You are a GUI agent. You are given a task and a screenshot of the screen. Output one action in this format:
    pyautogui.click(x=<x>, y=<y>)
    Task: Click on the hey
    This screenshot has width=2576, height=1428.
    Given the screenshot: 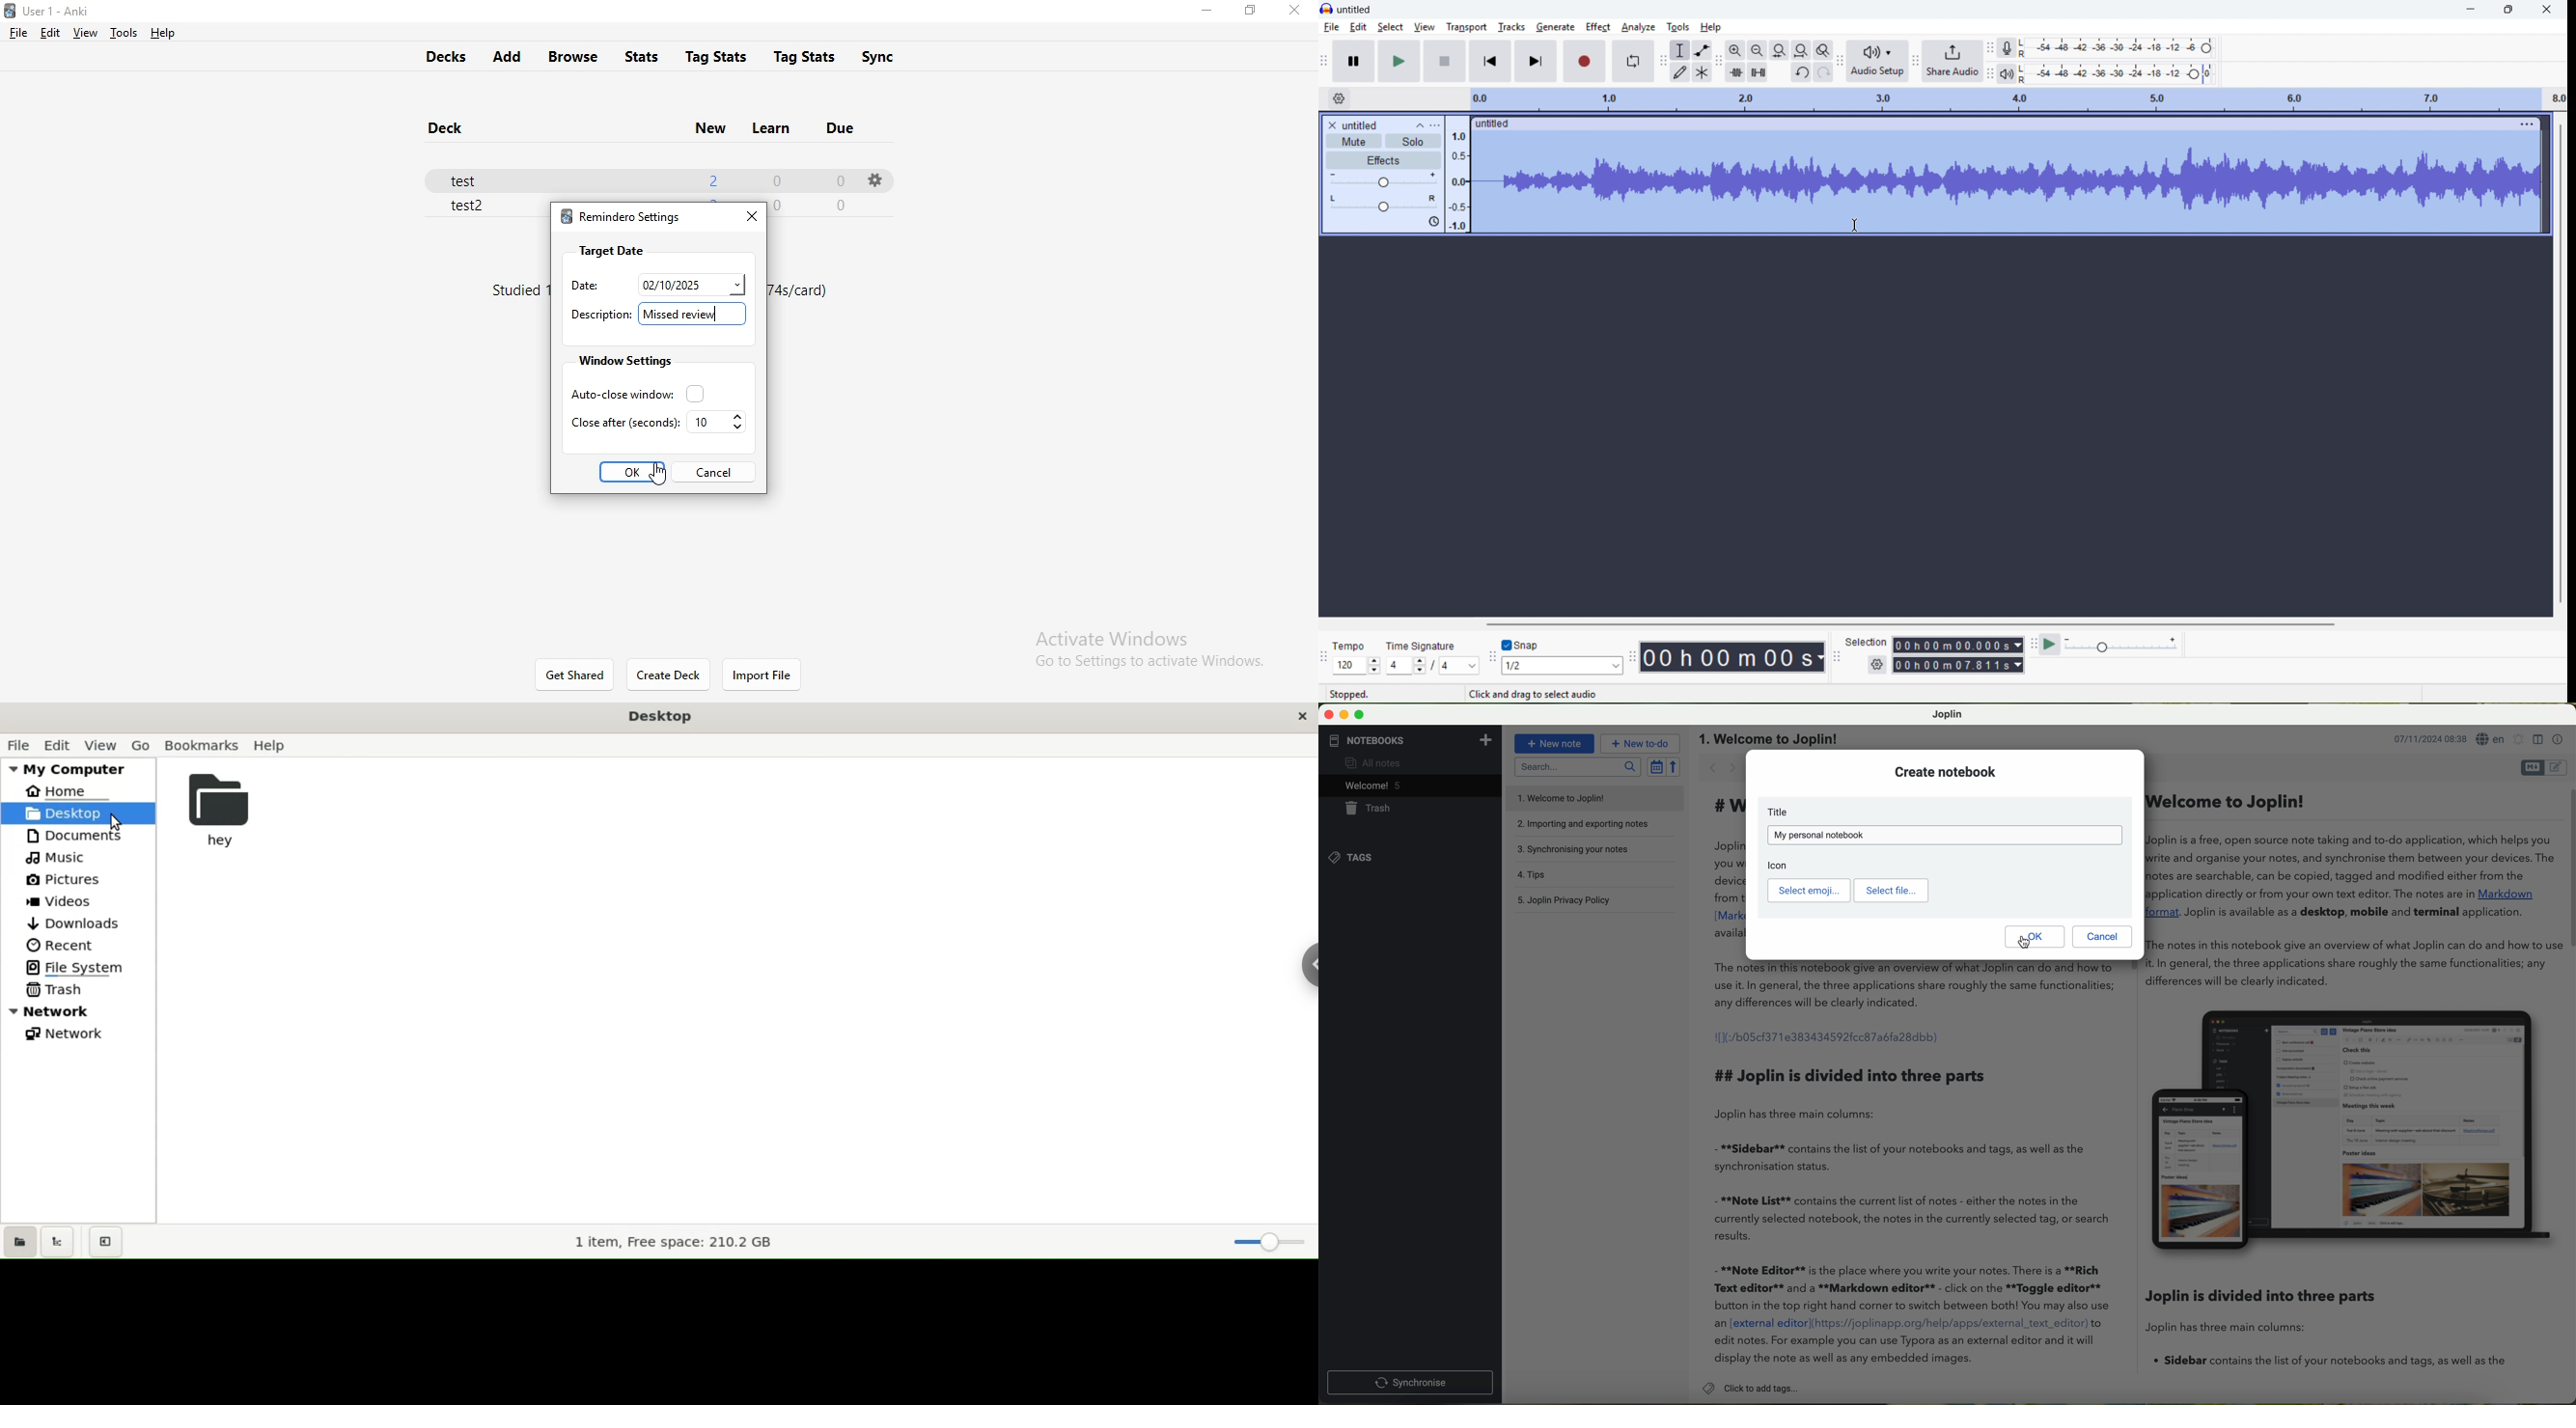 What is the action you would take?
    pyautogui.click(x=233, y=806)
    